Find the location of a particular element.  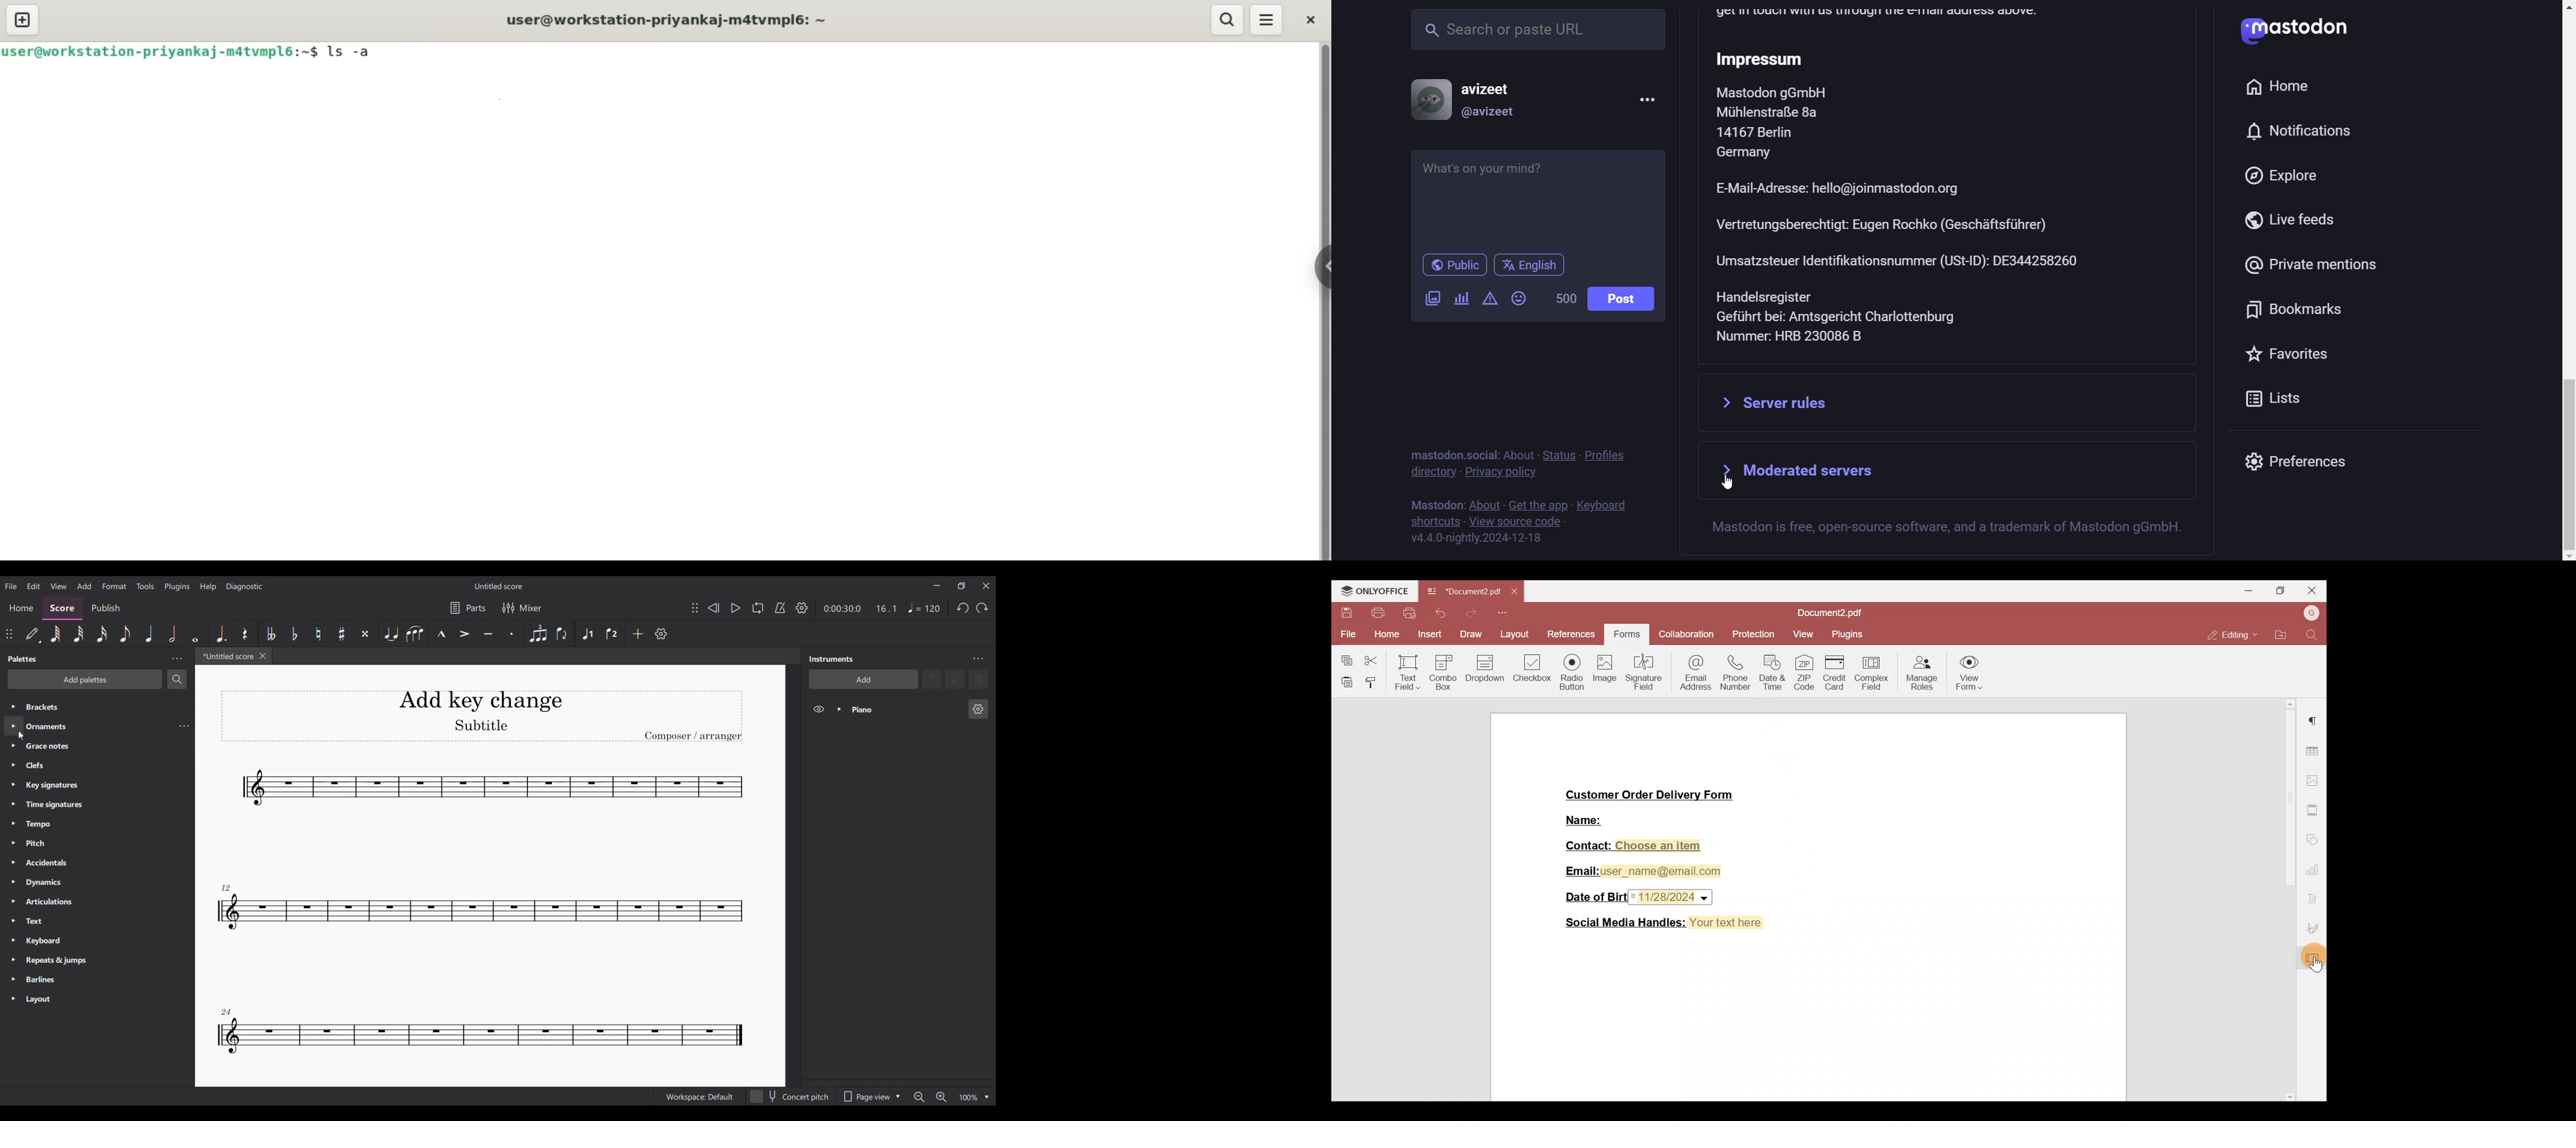

preferences is located at coordinates (2314, 464).